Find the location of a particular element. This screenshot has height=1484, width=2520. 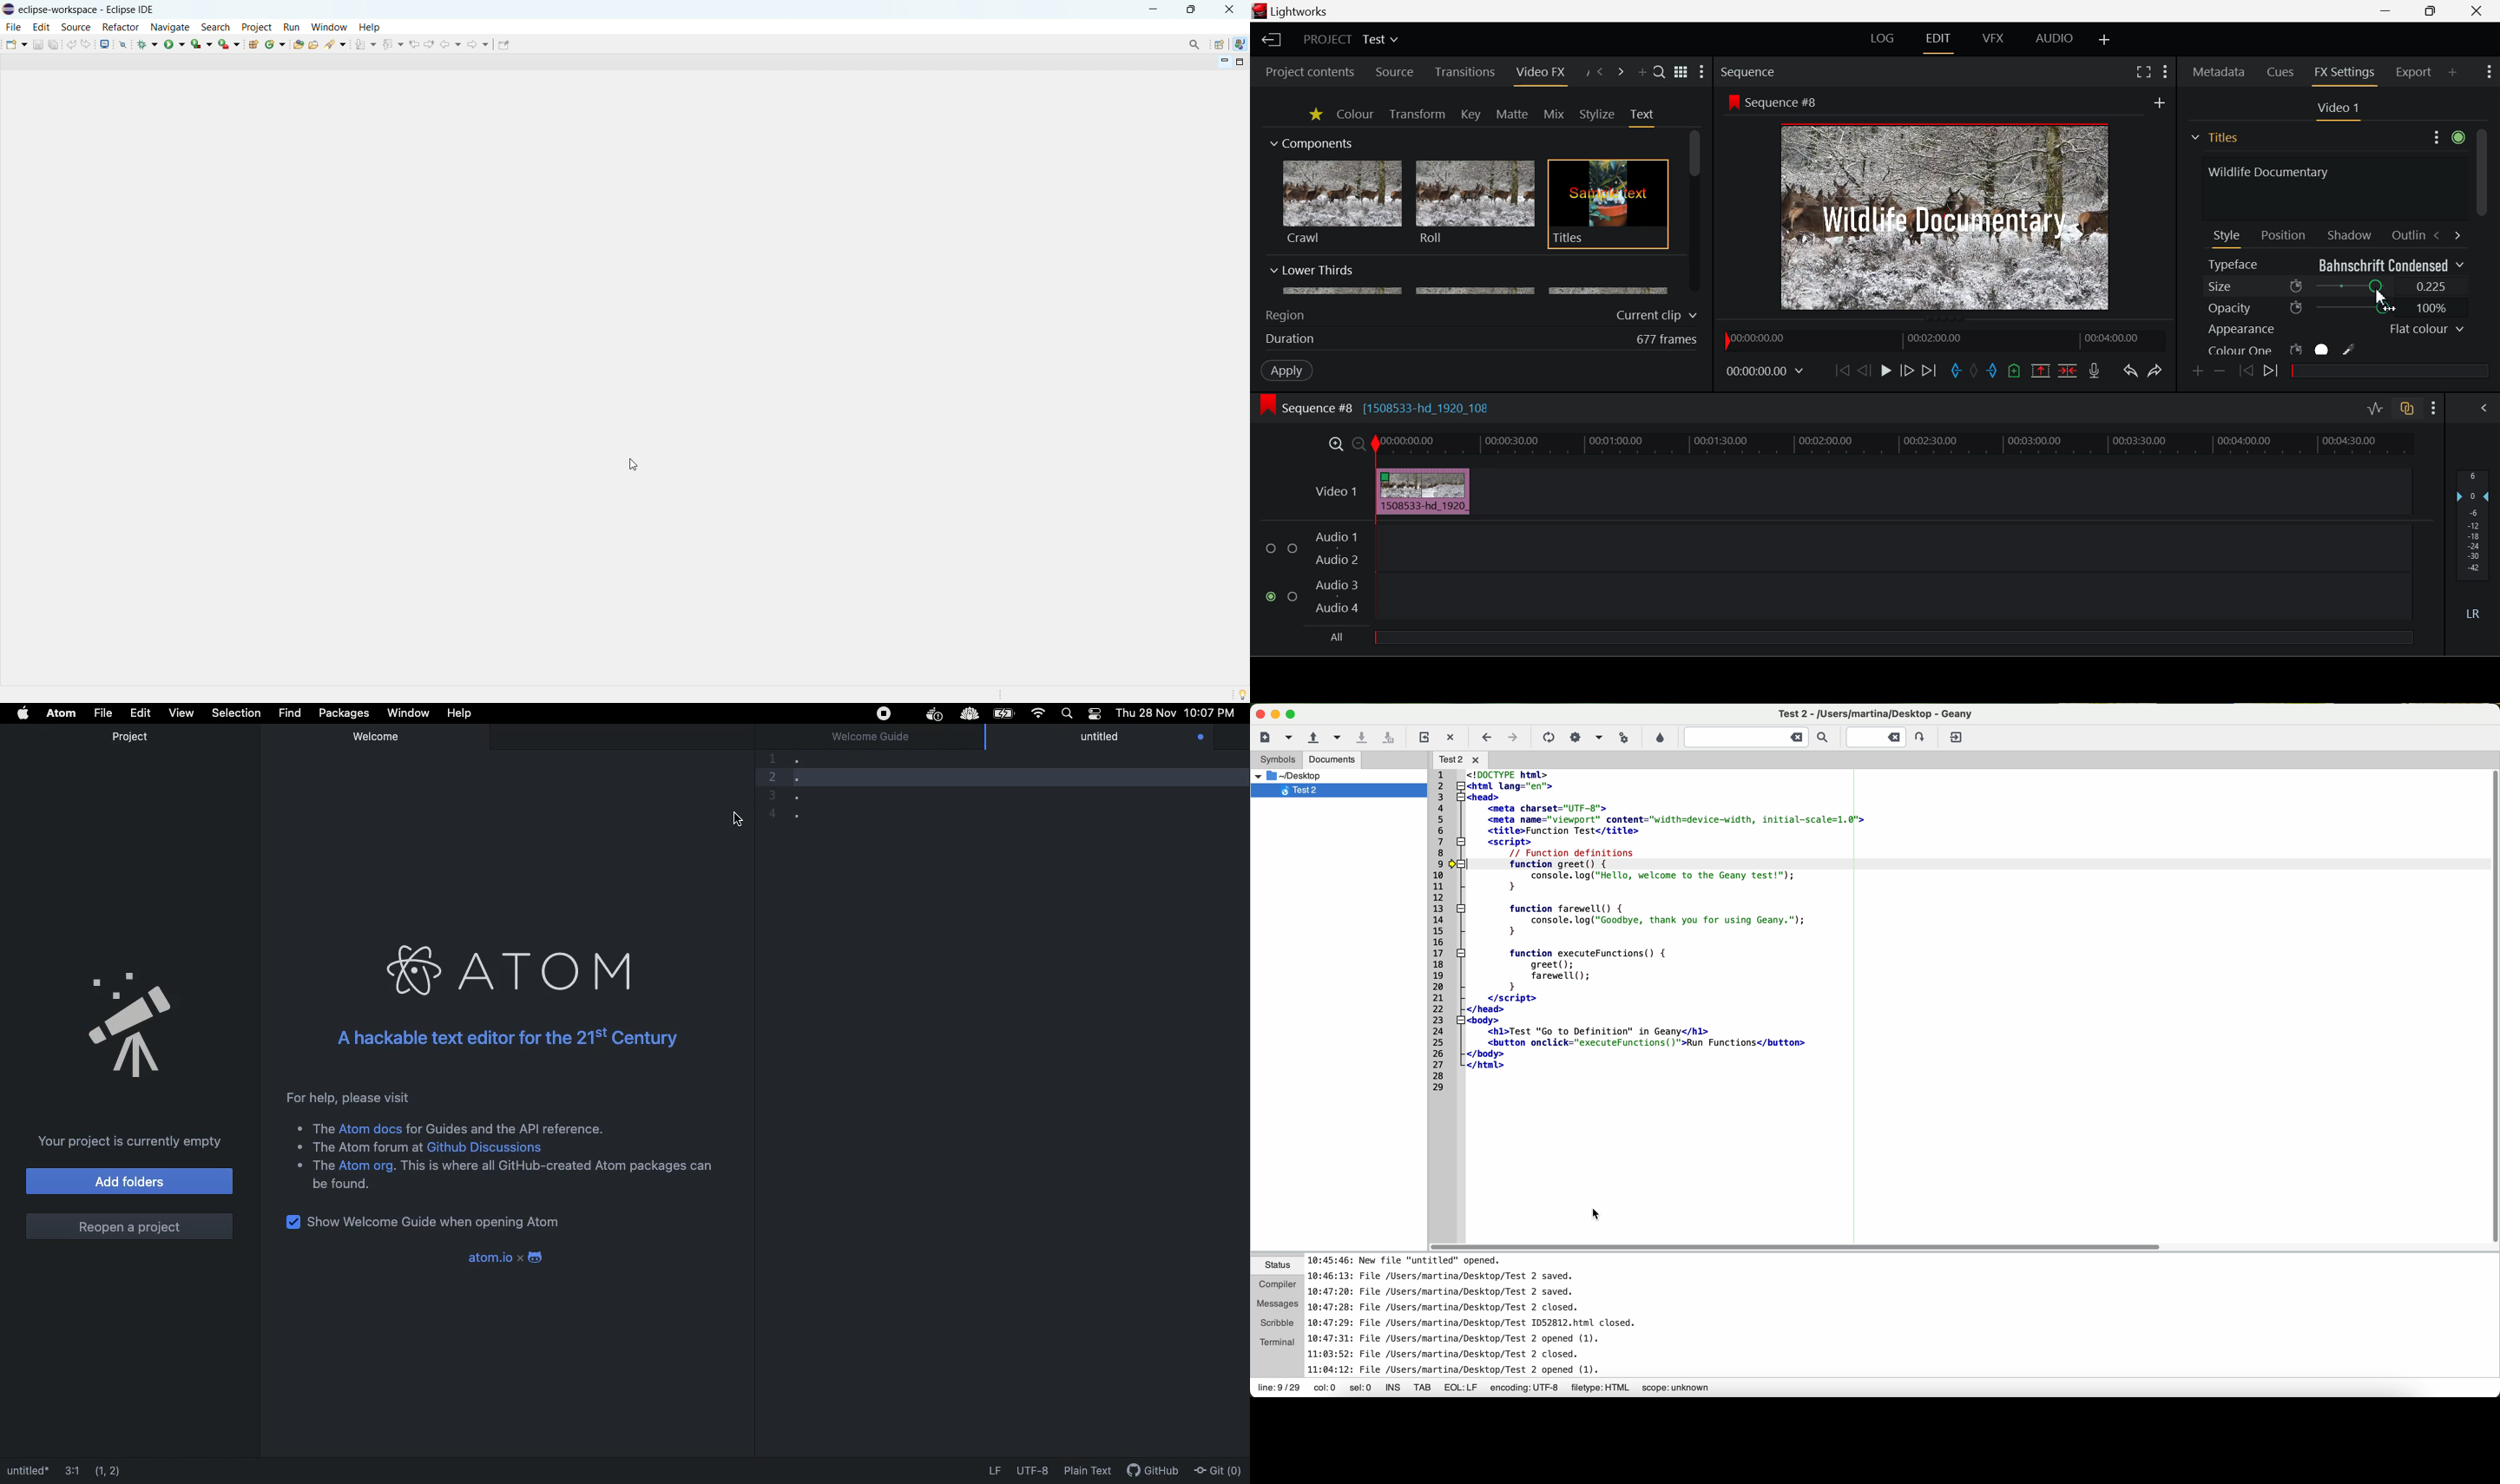

View is located at coordinates (179, 712).